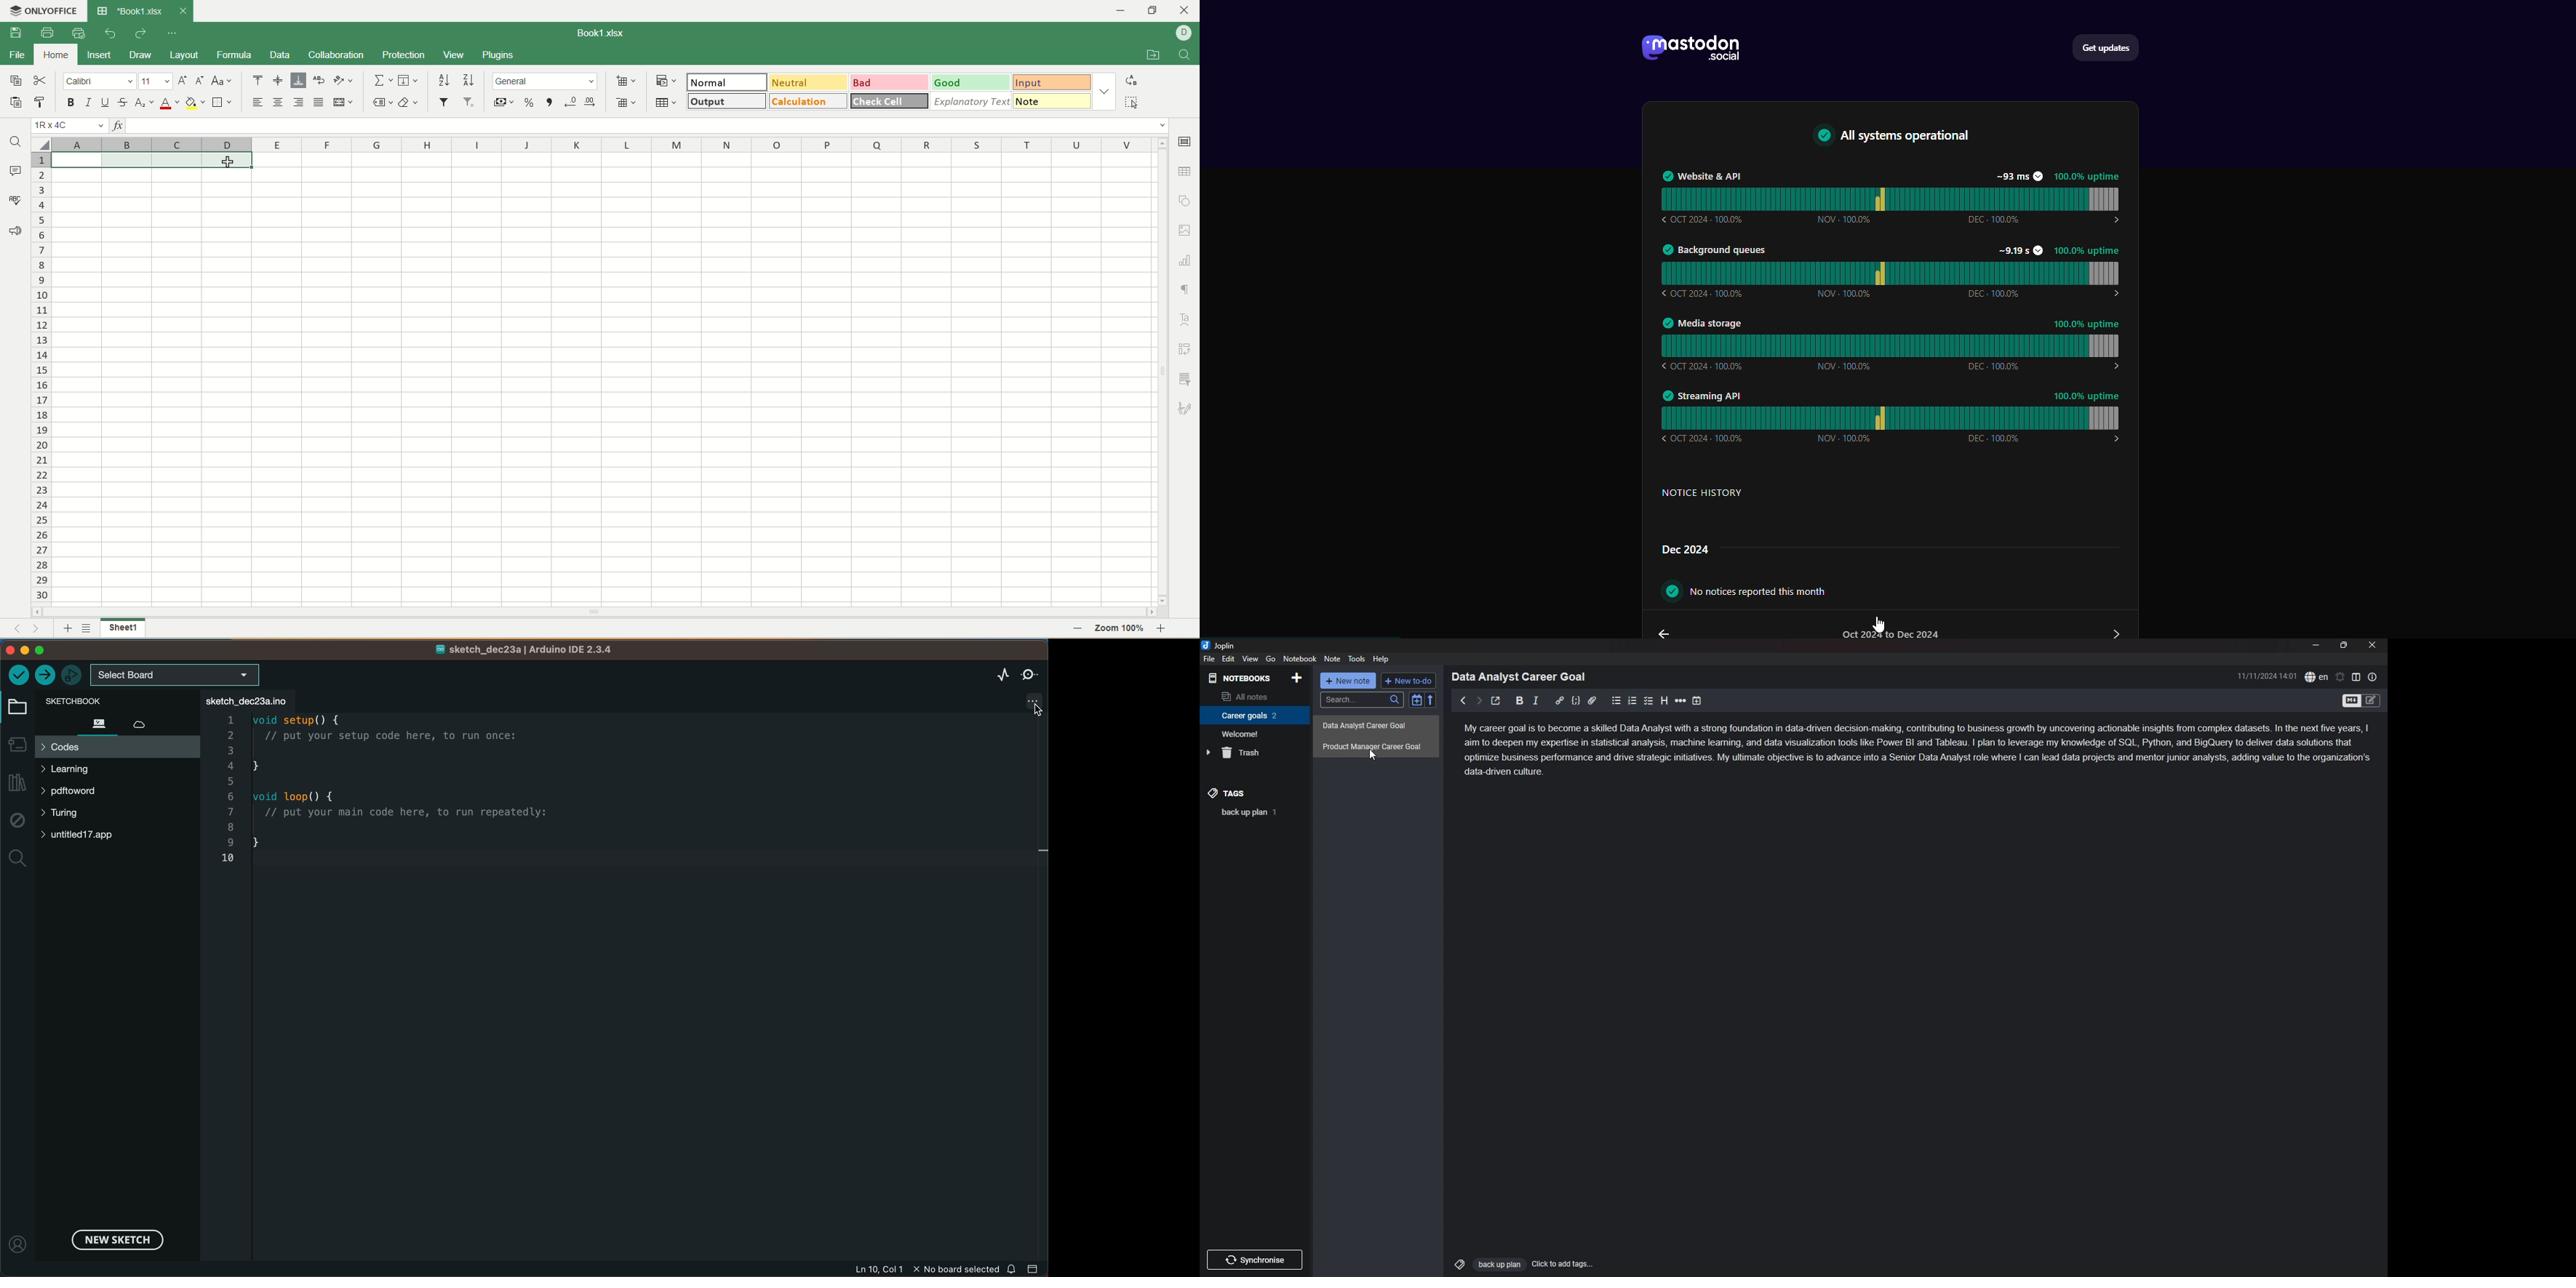 The width and height of the screenshot is (2576, 1288). What do you see at coordinates (545, 81) in the screenshot?
I see `number format` at bounding box center [545, 81].